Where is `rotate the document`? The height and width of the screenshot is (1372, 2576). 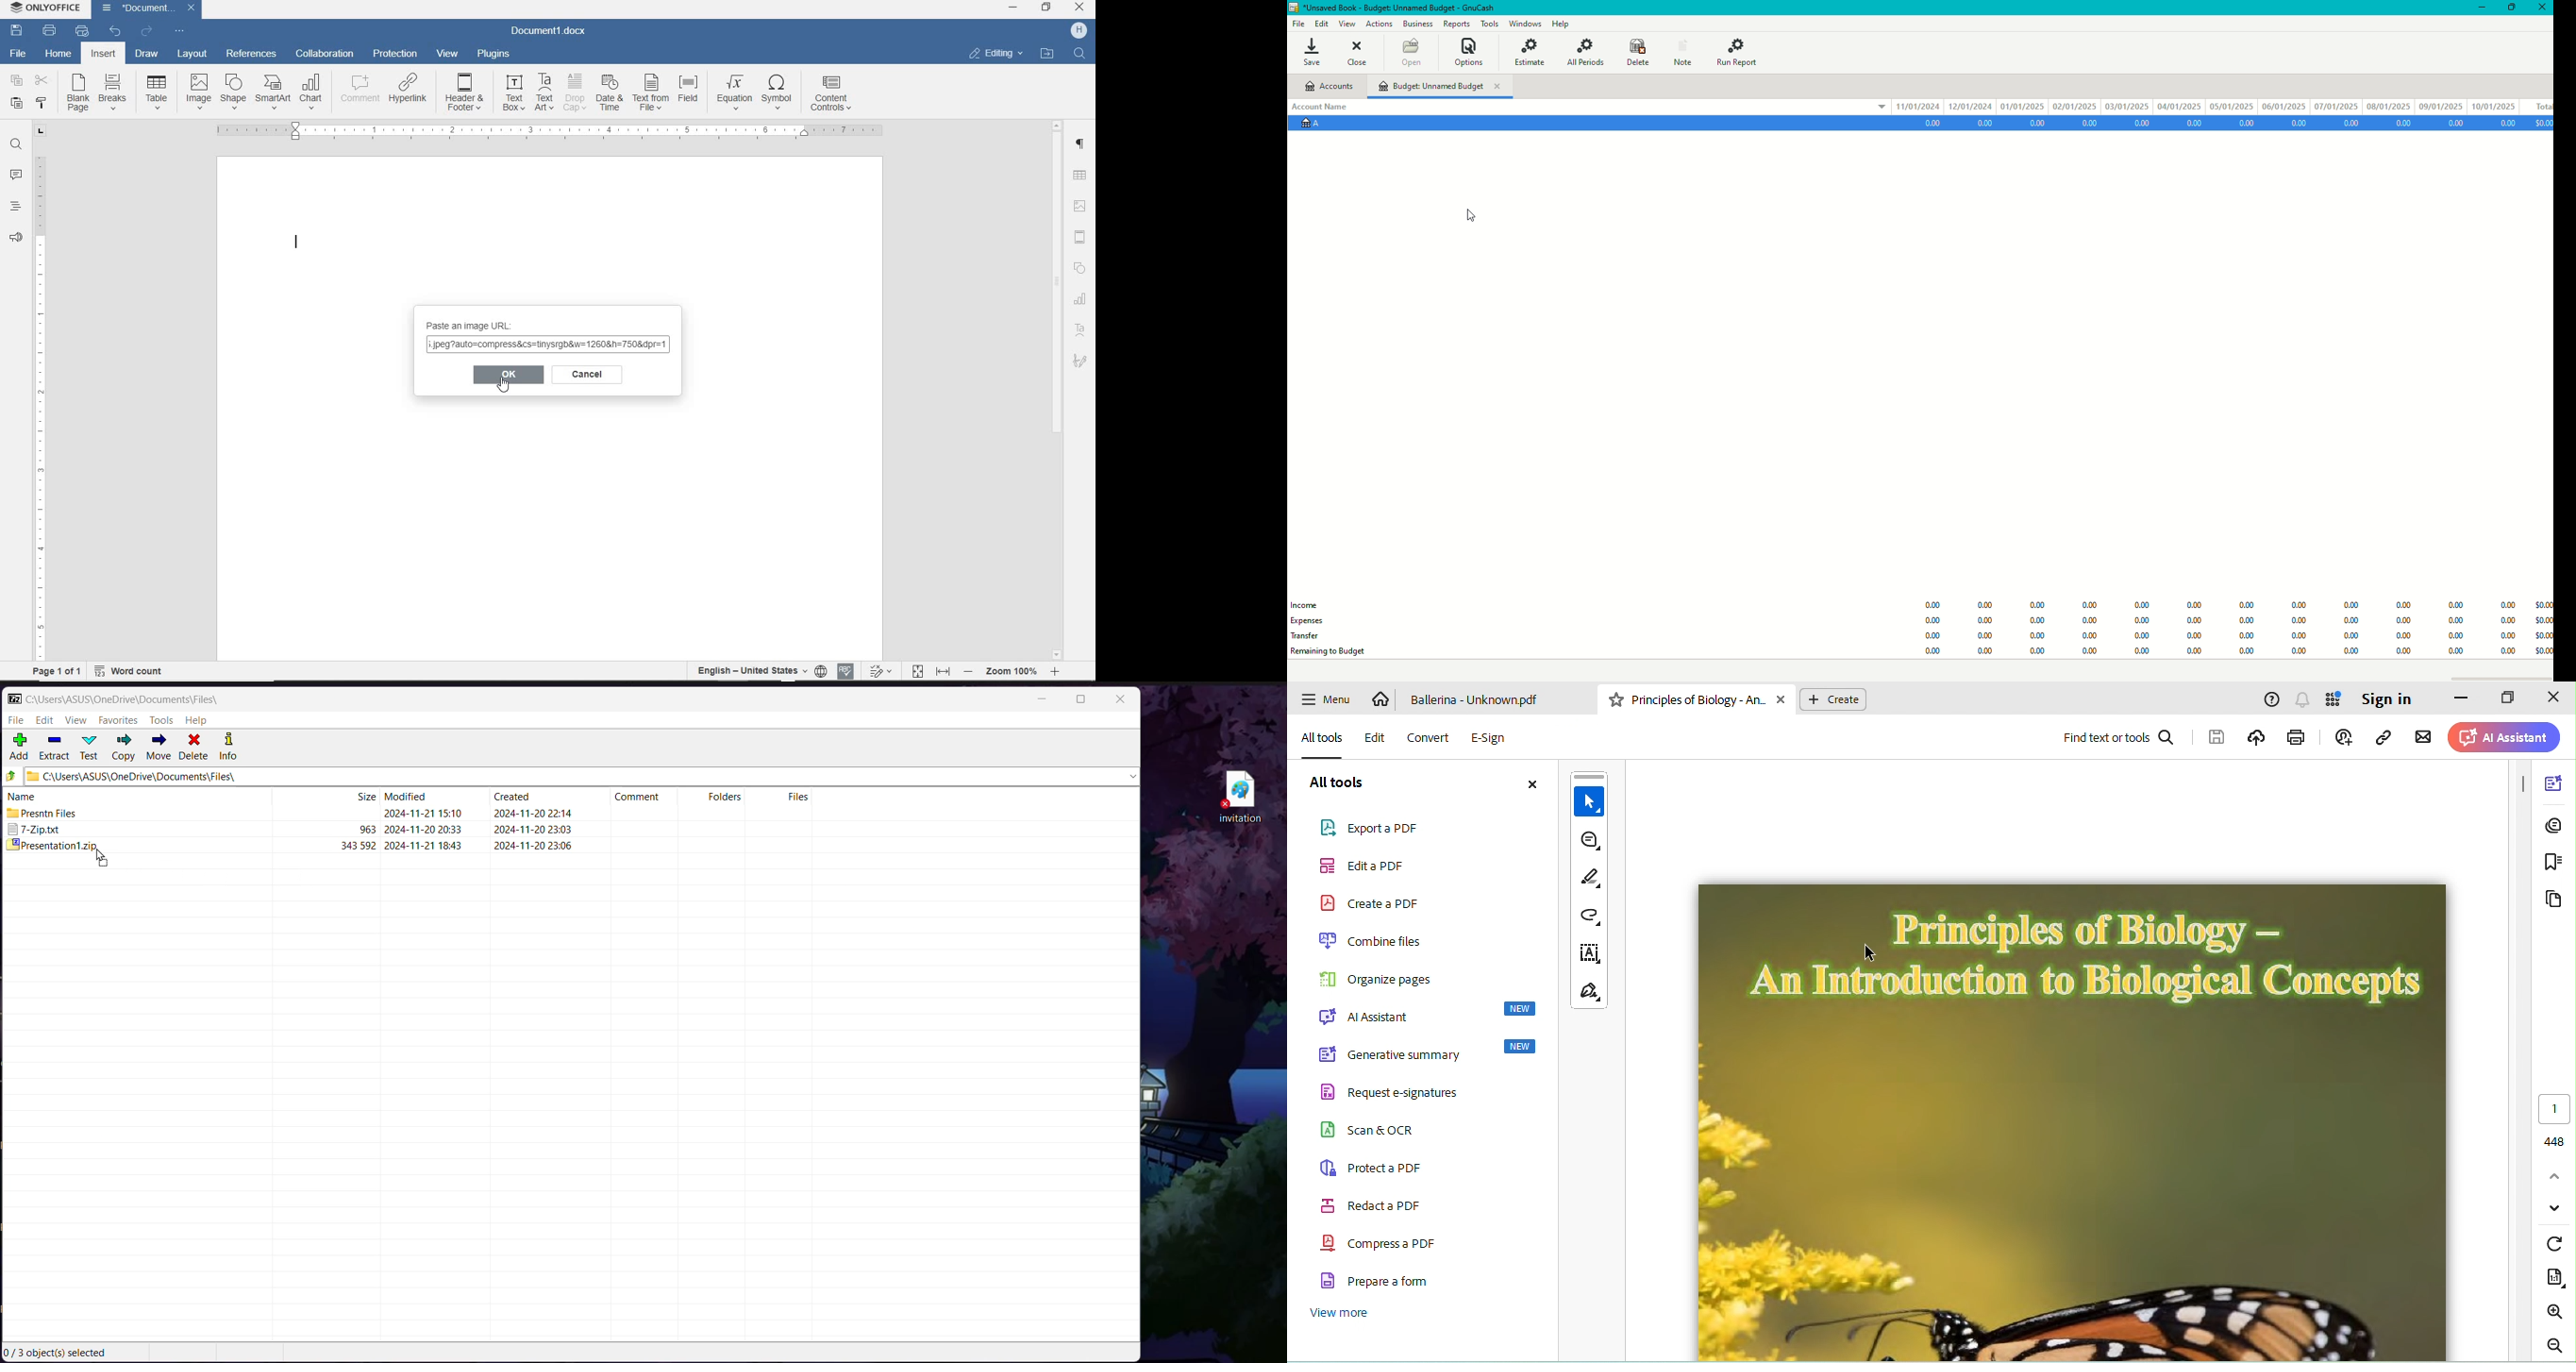
rotate the document is located at coordinates (2552, 1241).